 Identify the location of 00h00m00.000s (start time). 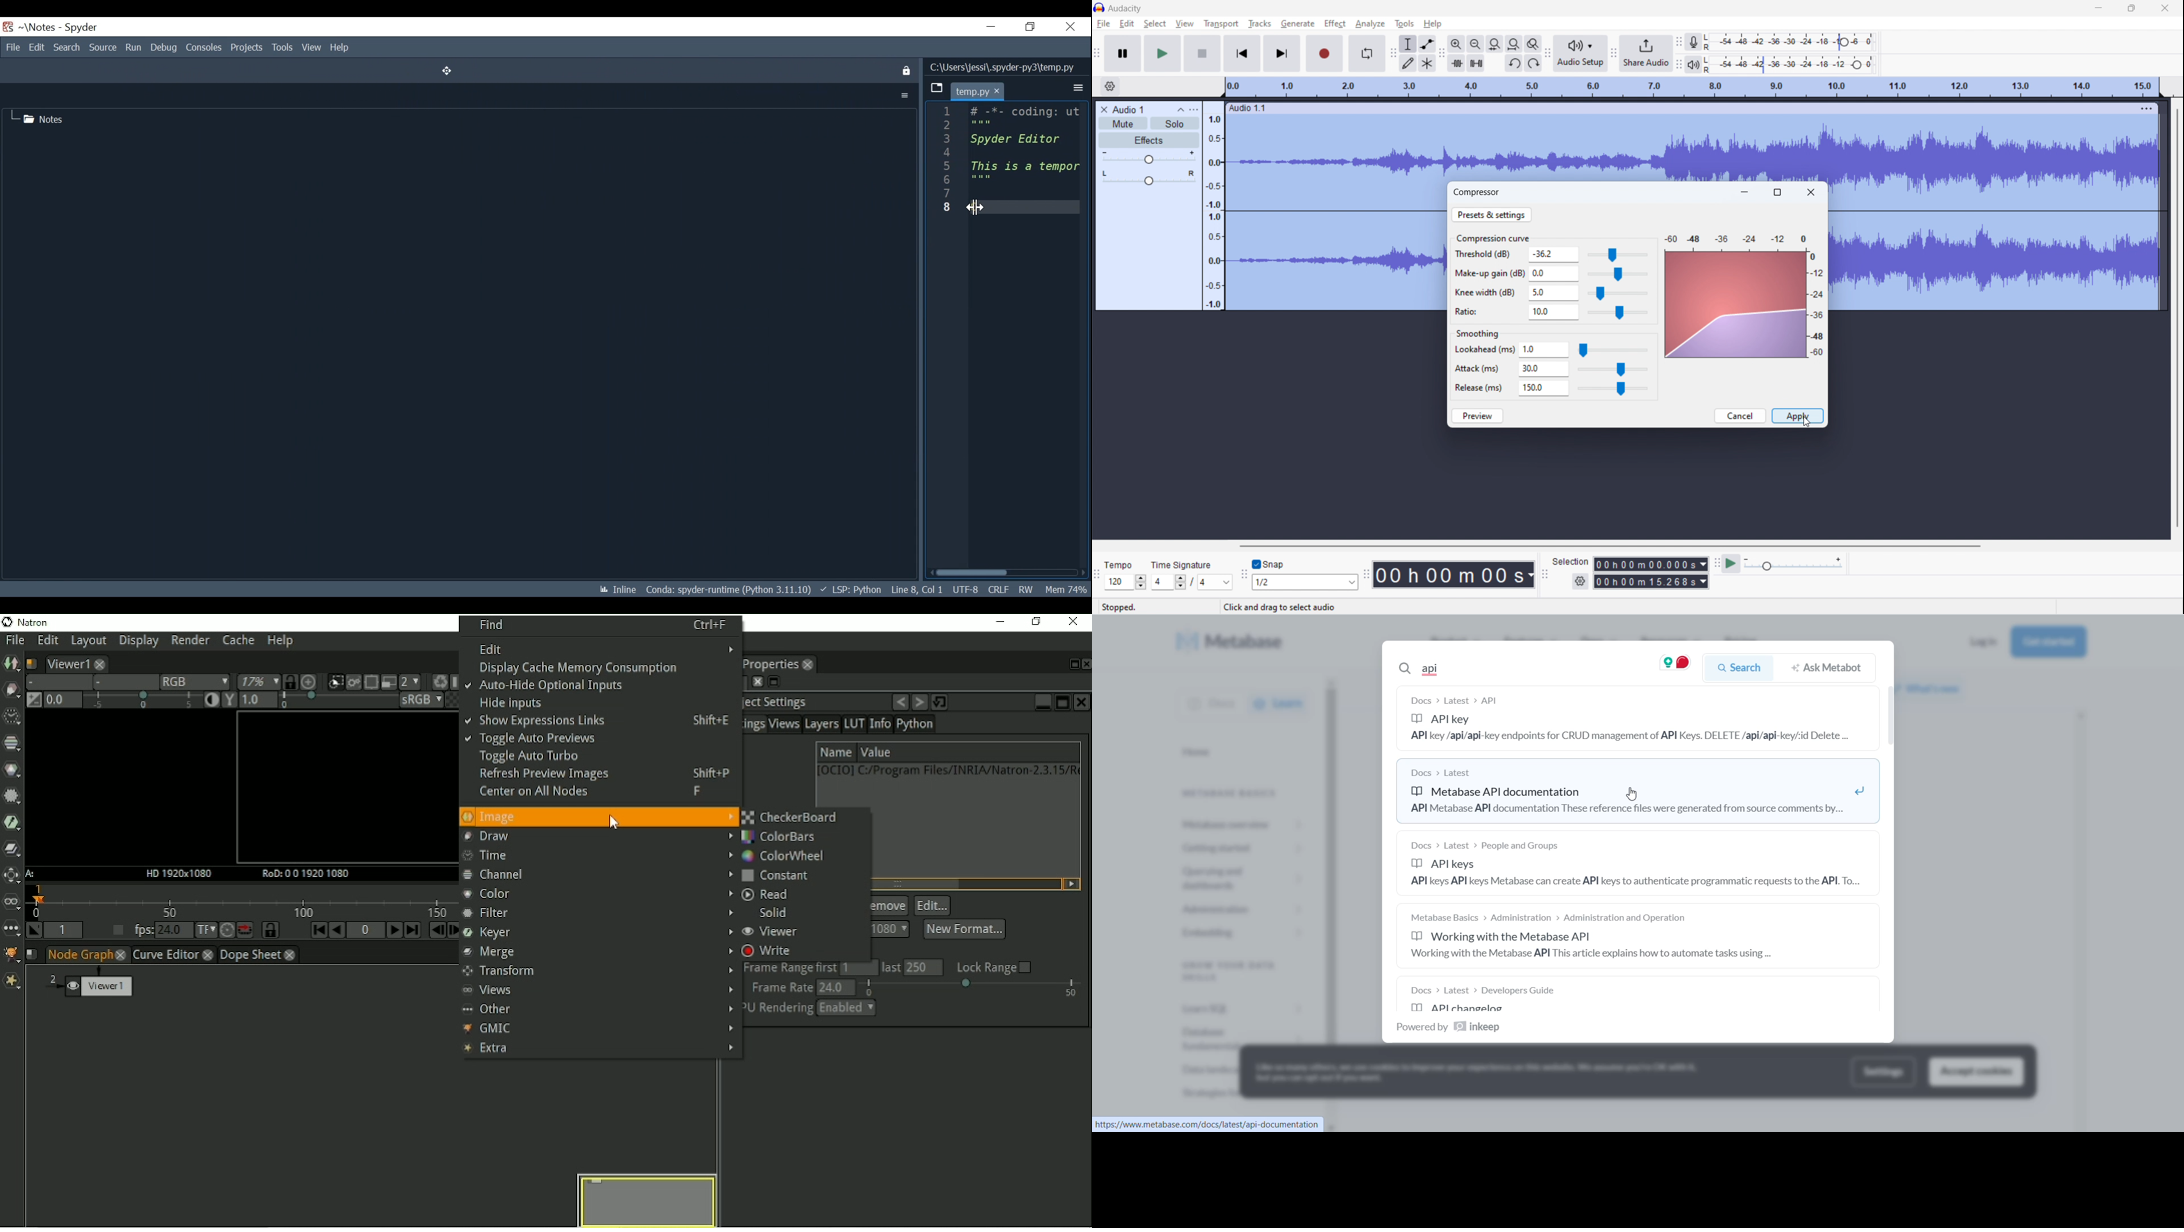
(1650, 561).